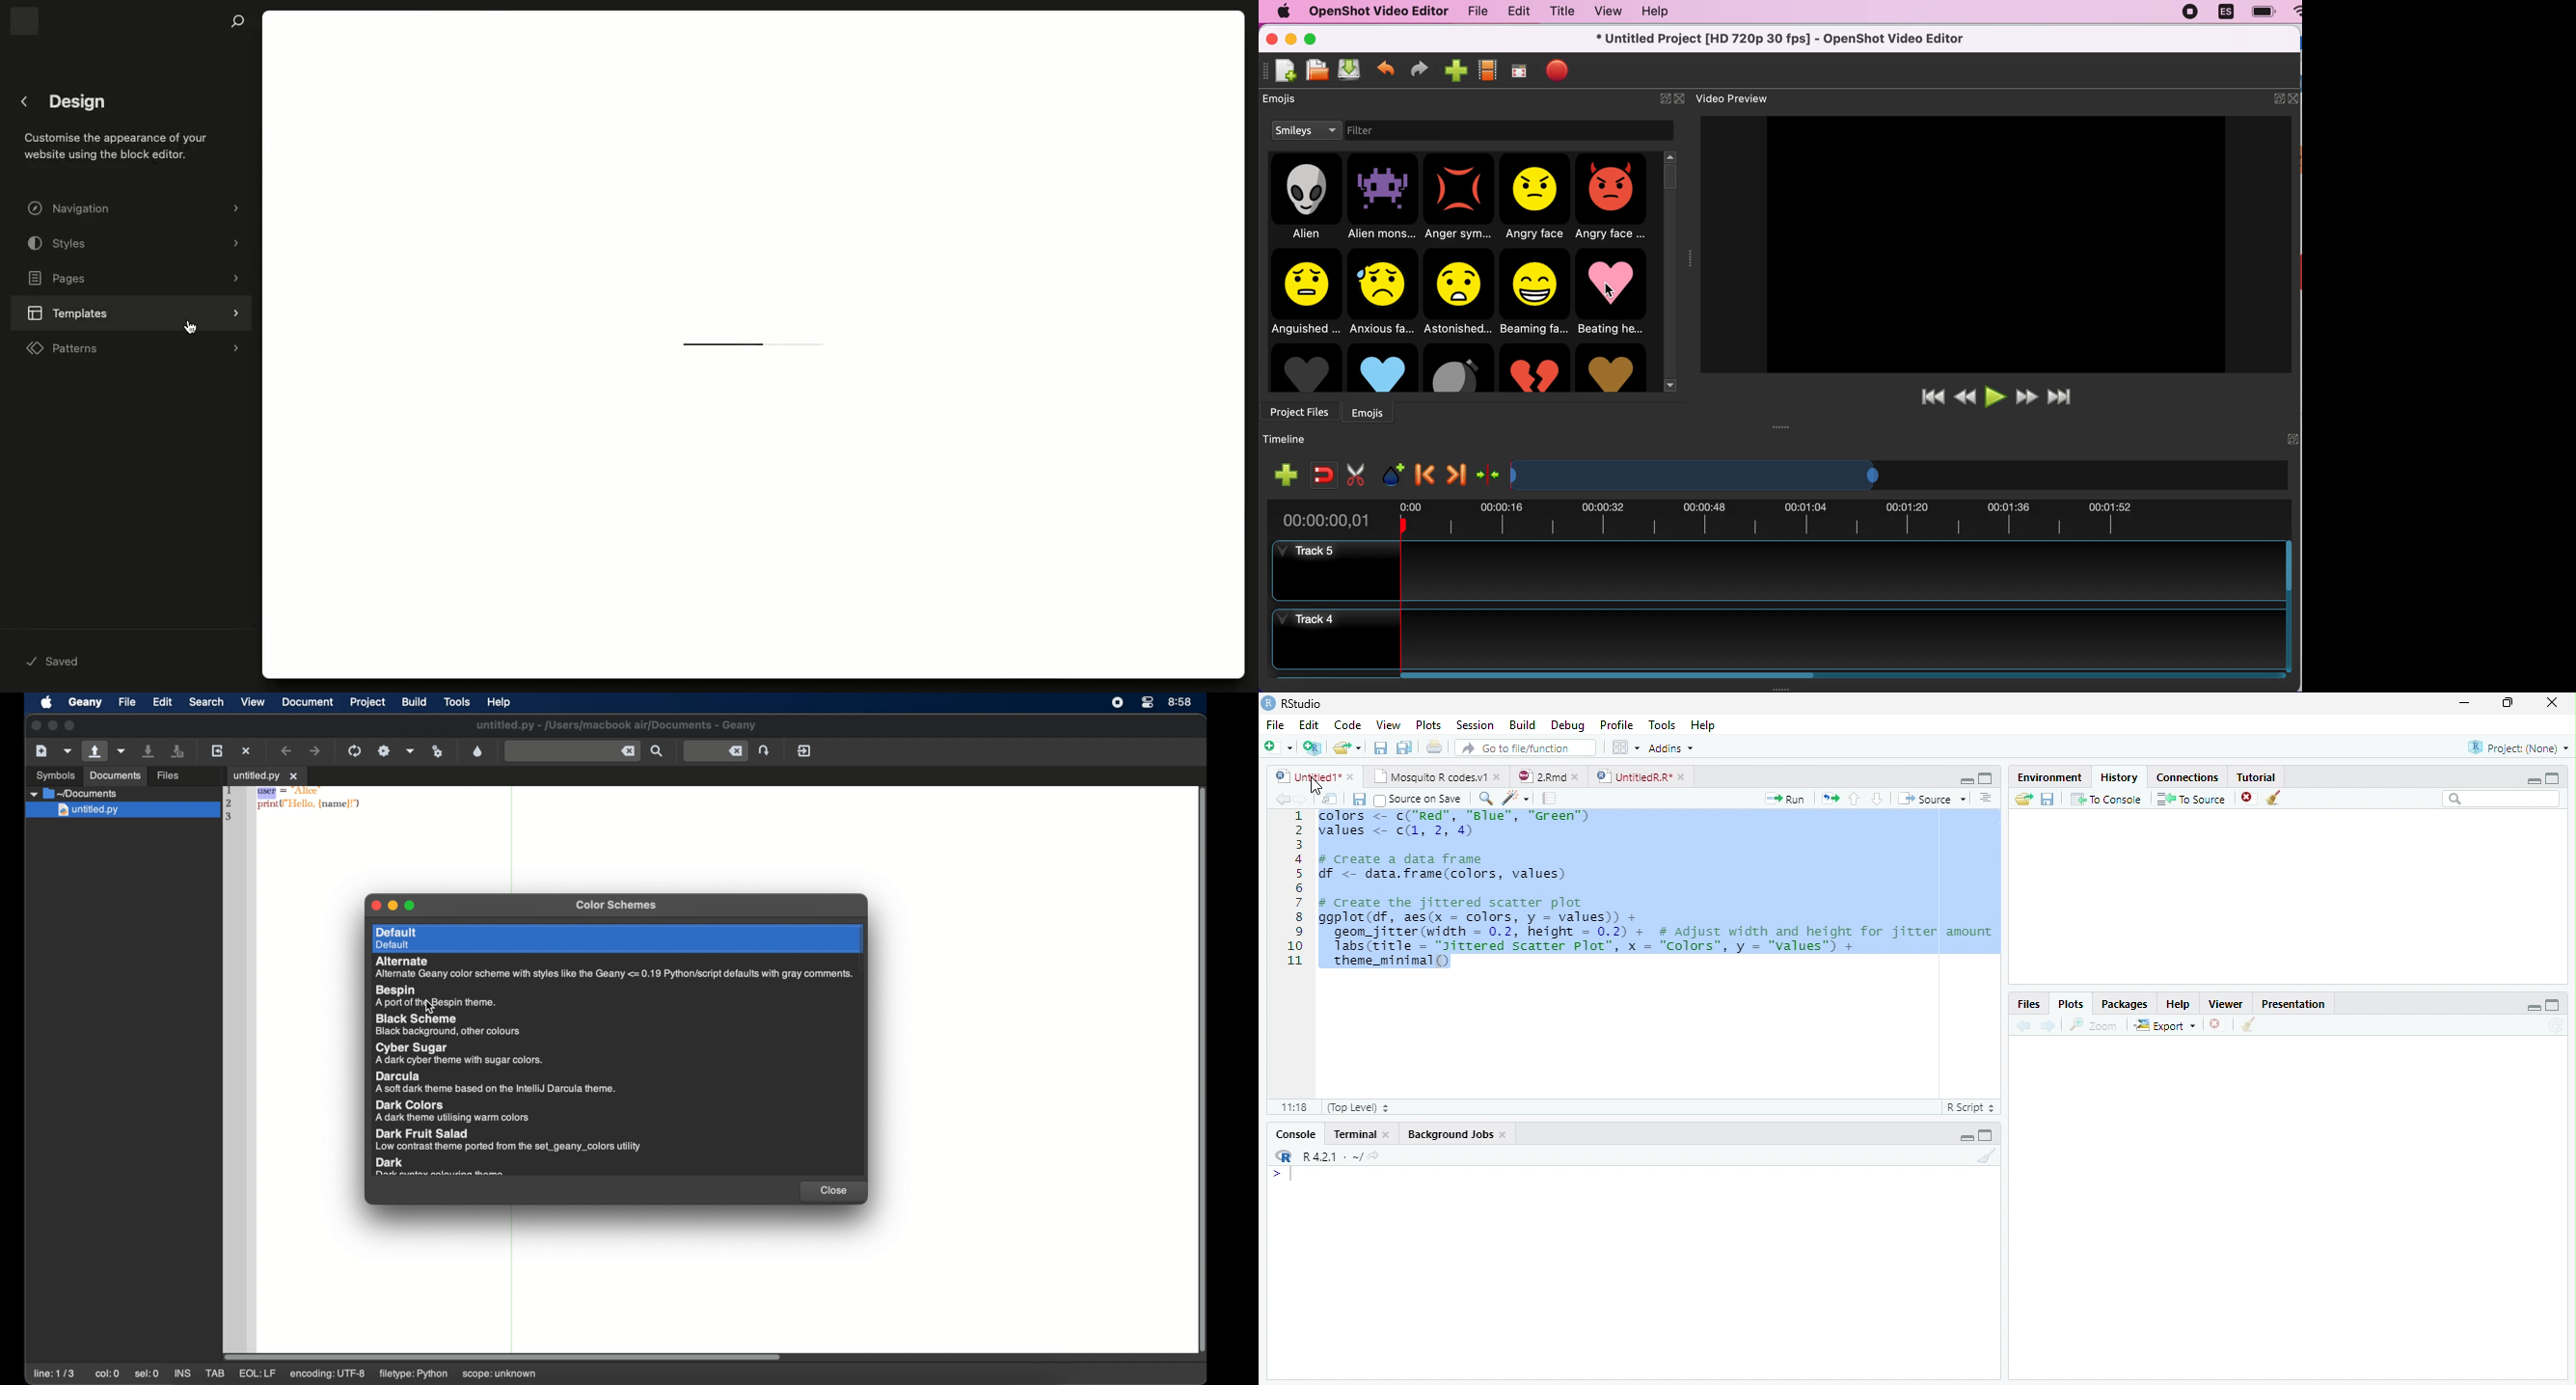 The height and width of the screenshot is (1400, 2576). I want to click on Profile, so click(1617, 724).